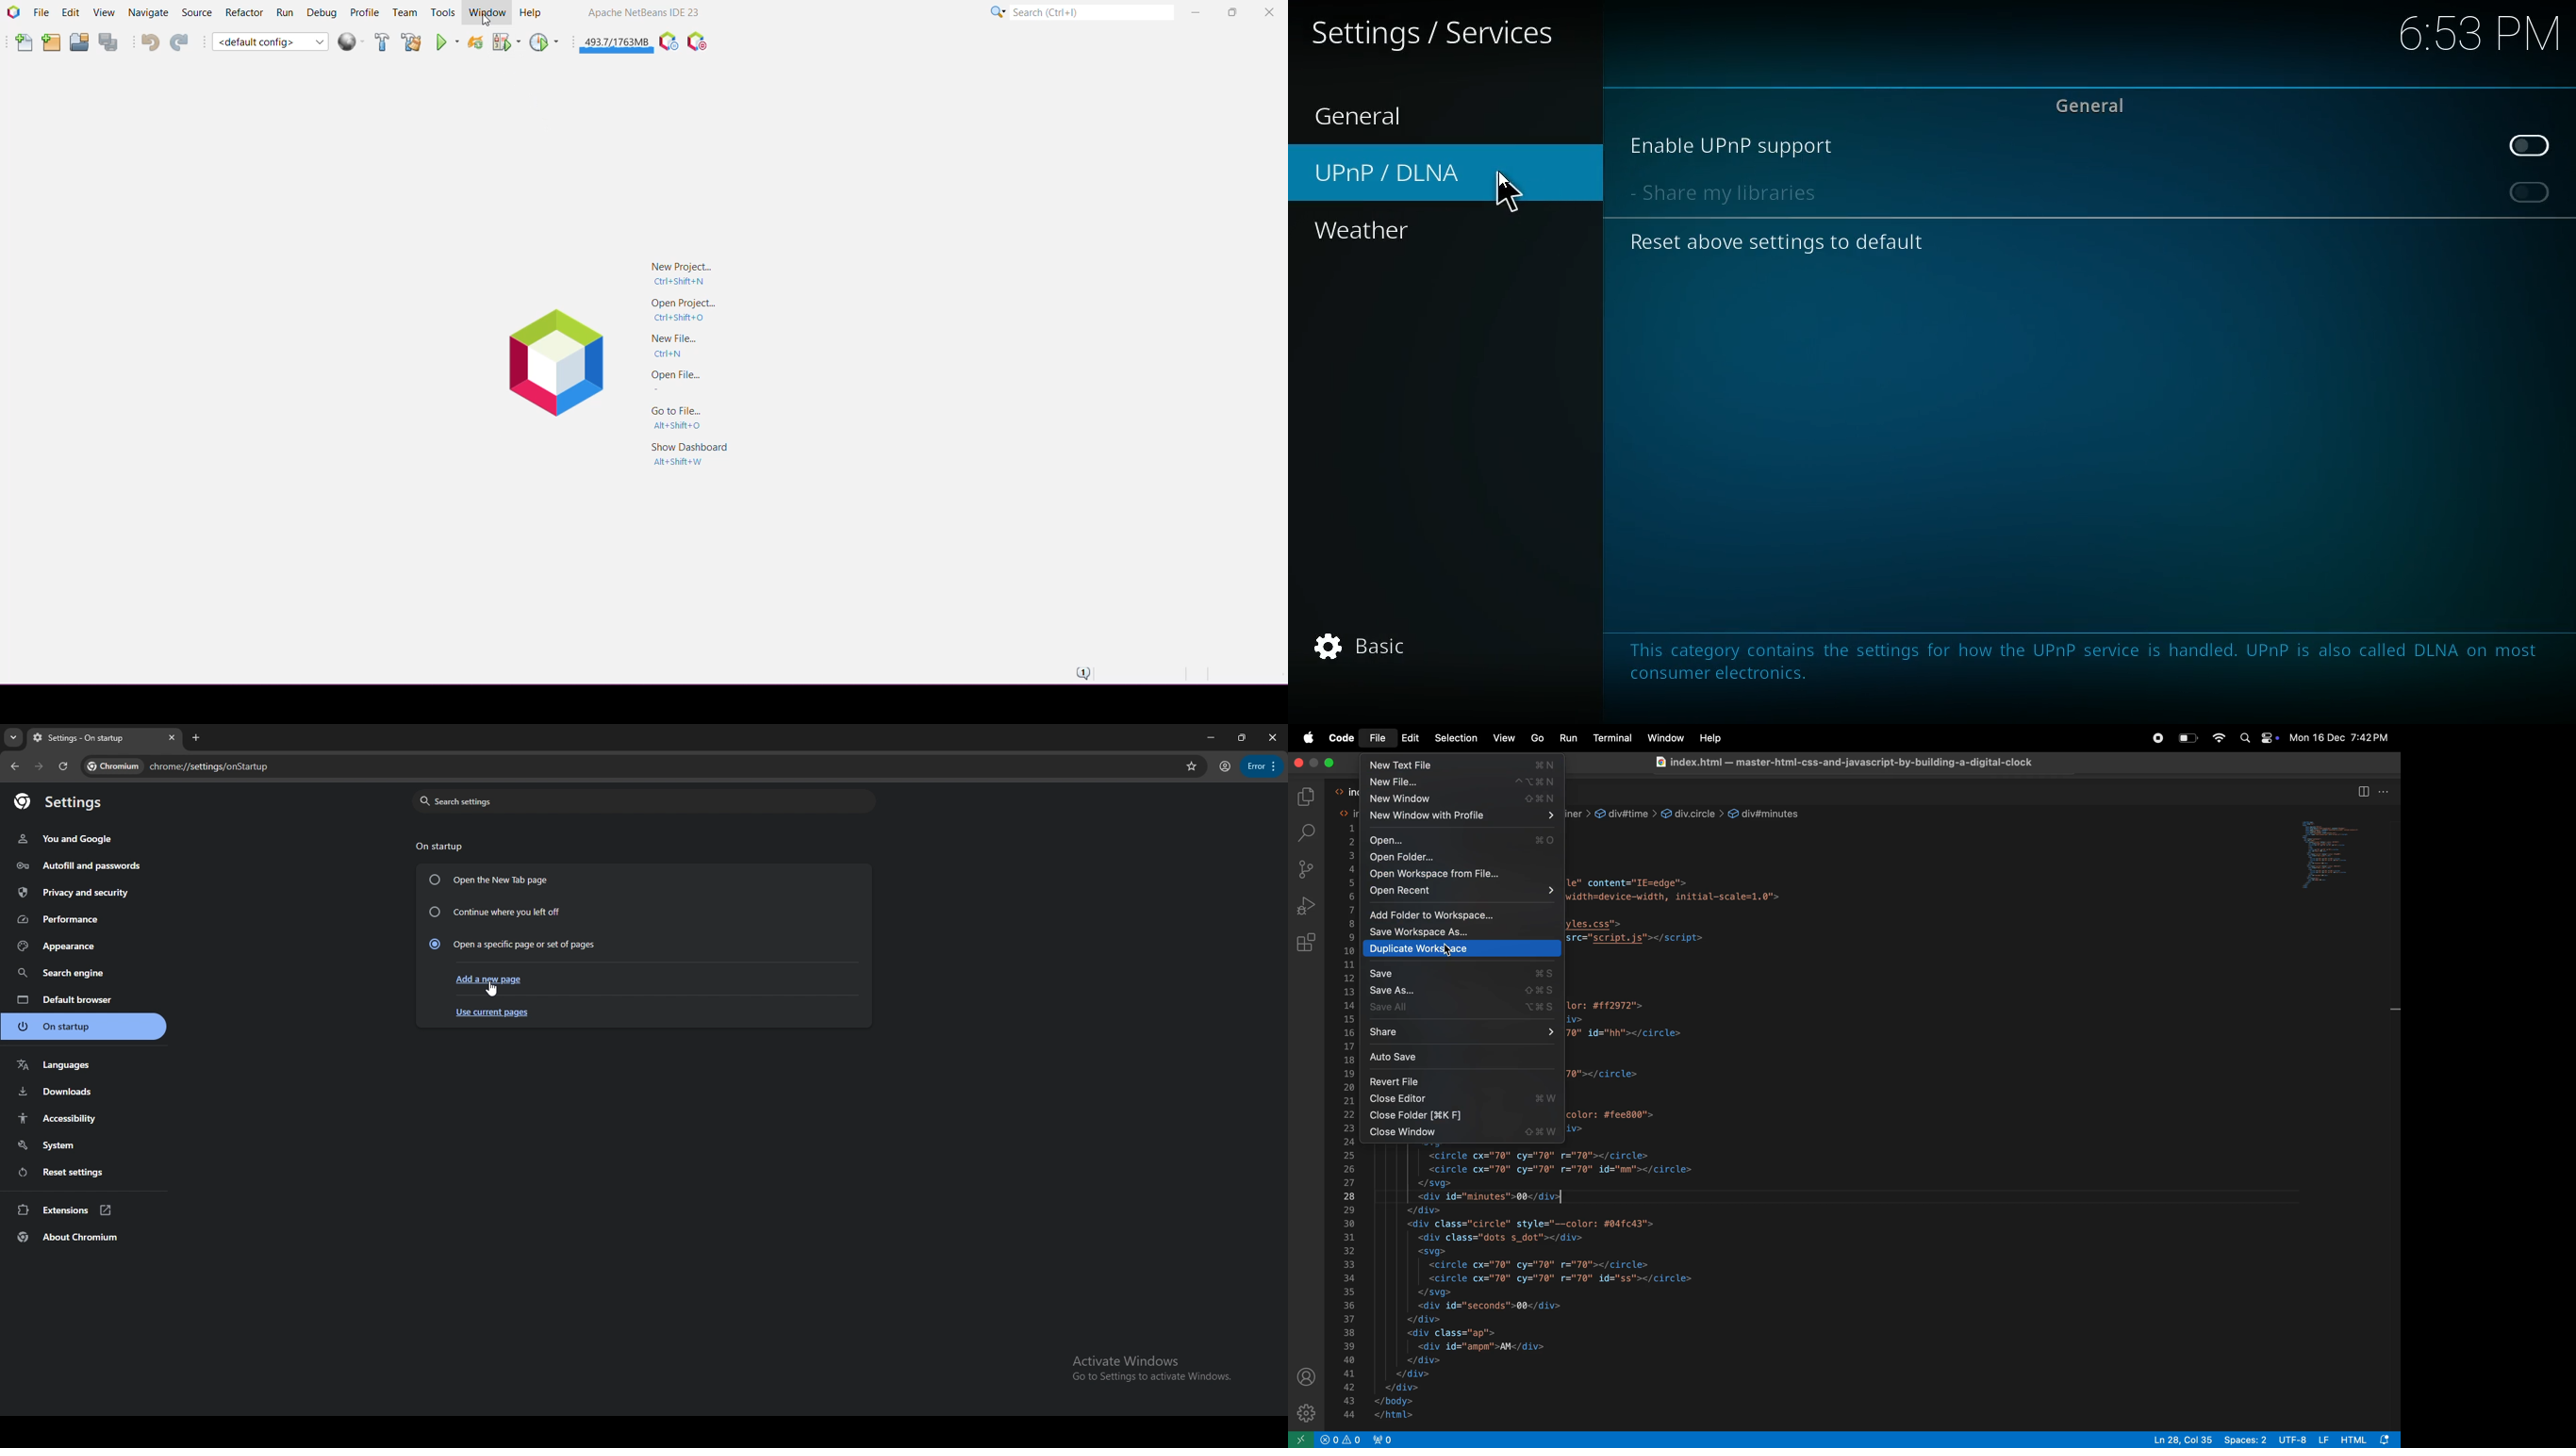  I want to click on Weather, so click(1363, 230).